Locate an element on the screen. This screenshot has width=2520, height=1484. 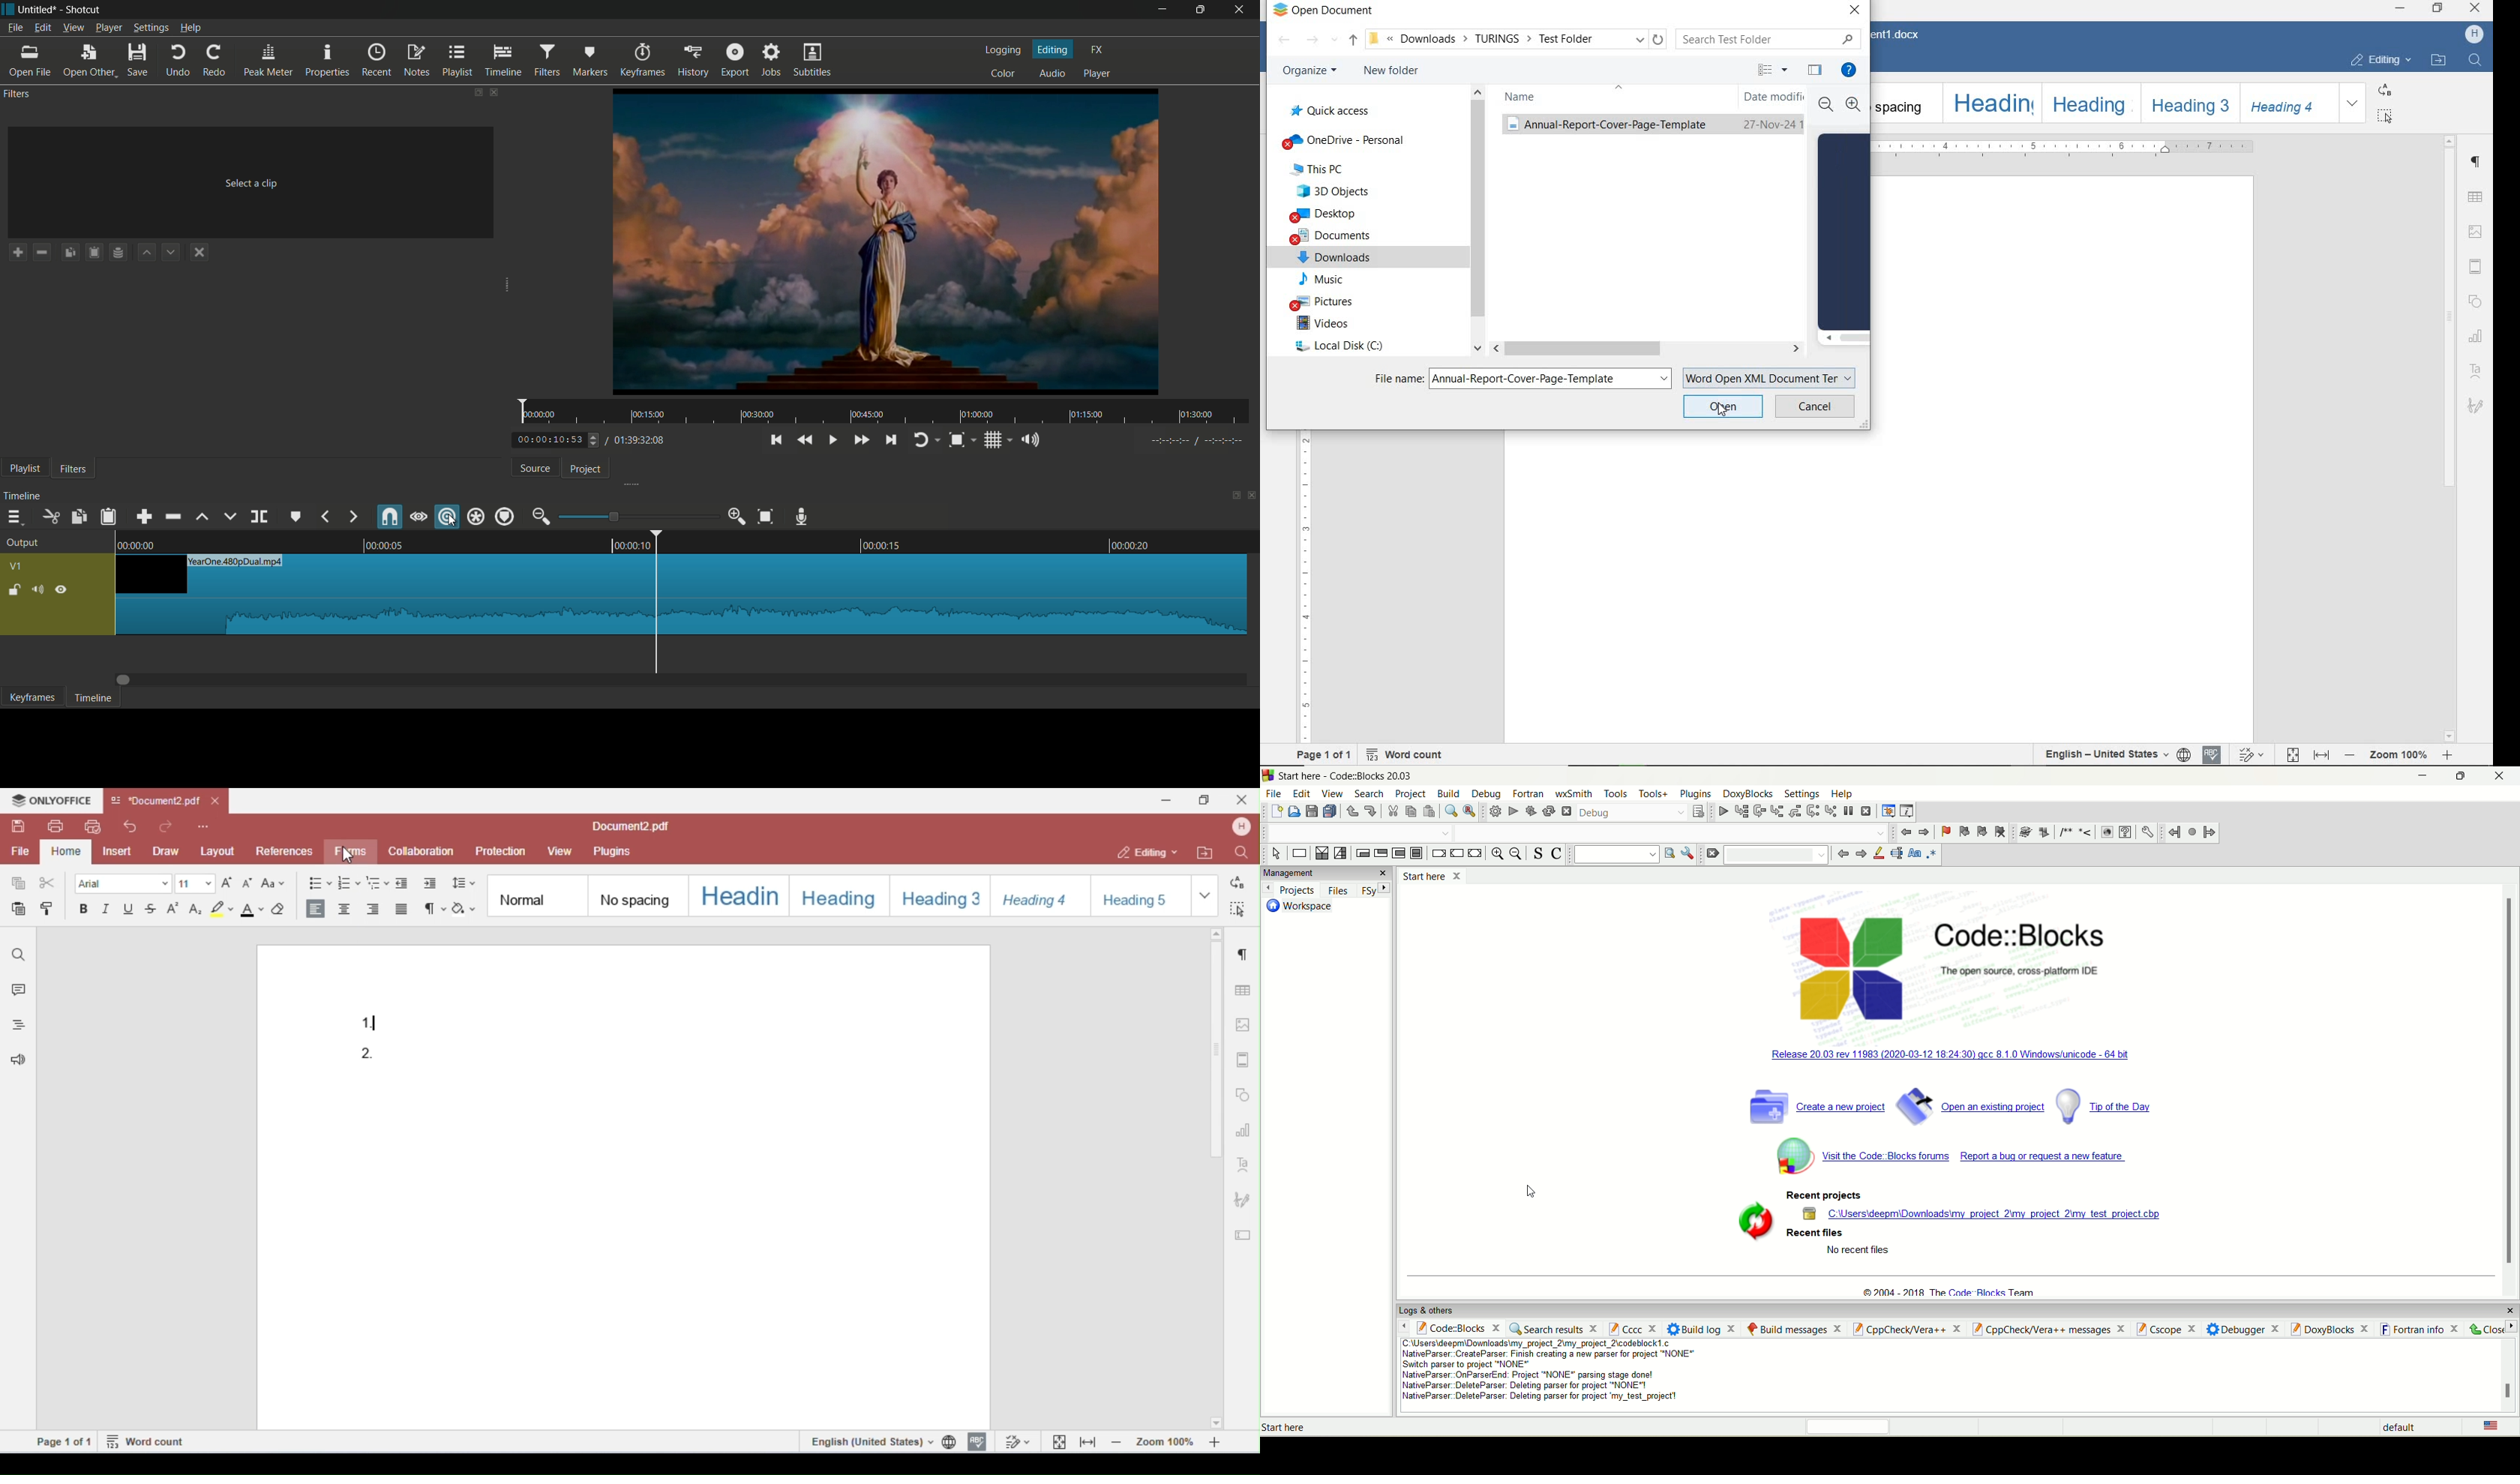
move filter up is located at coordinates (146, 252).